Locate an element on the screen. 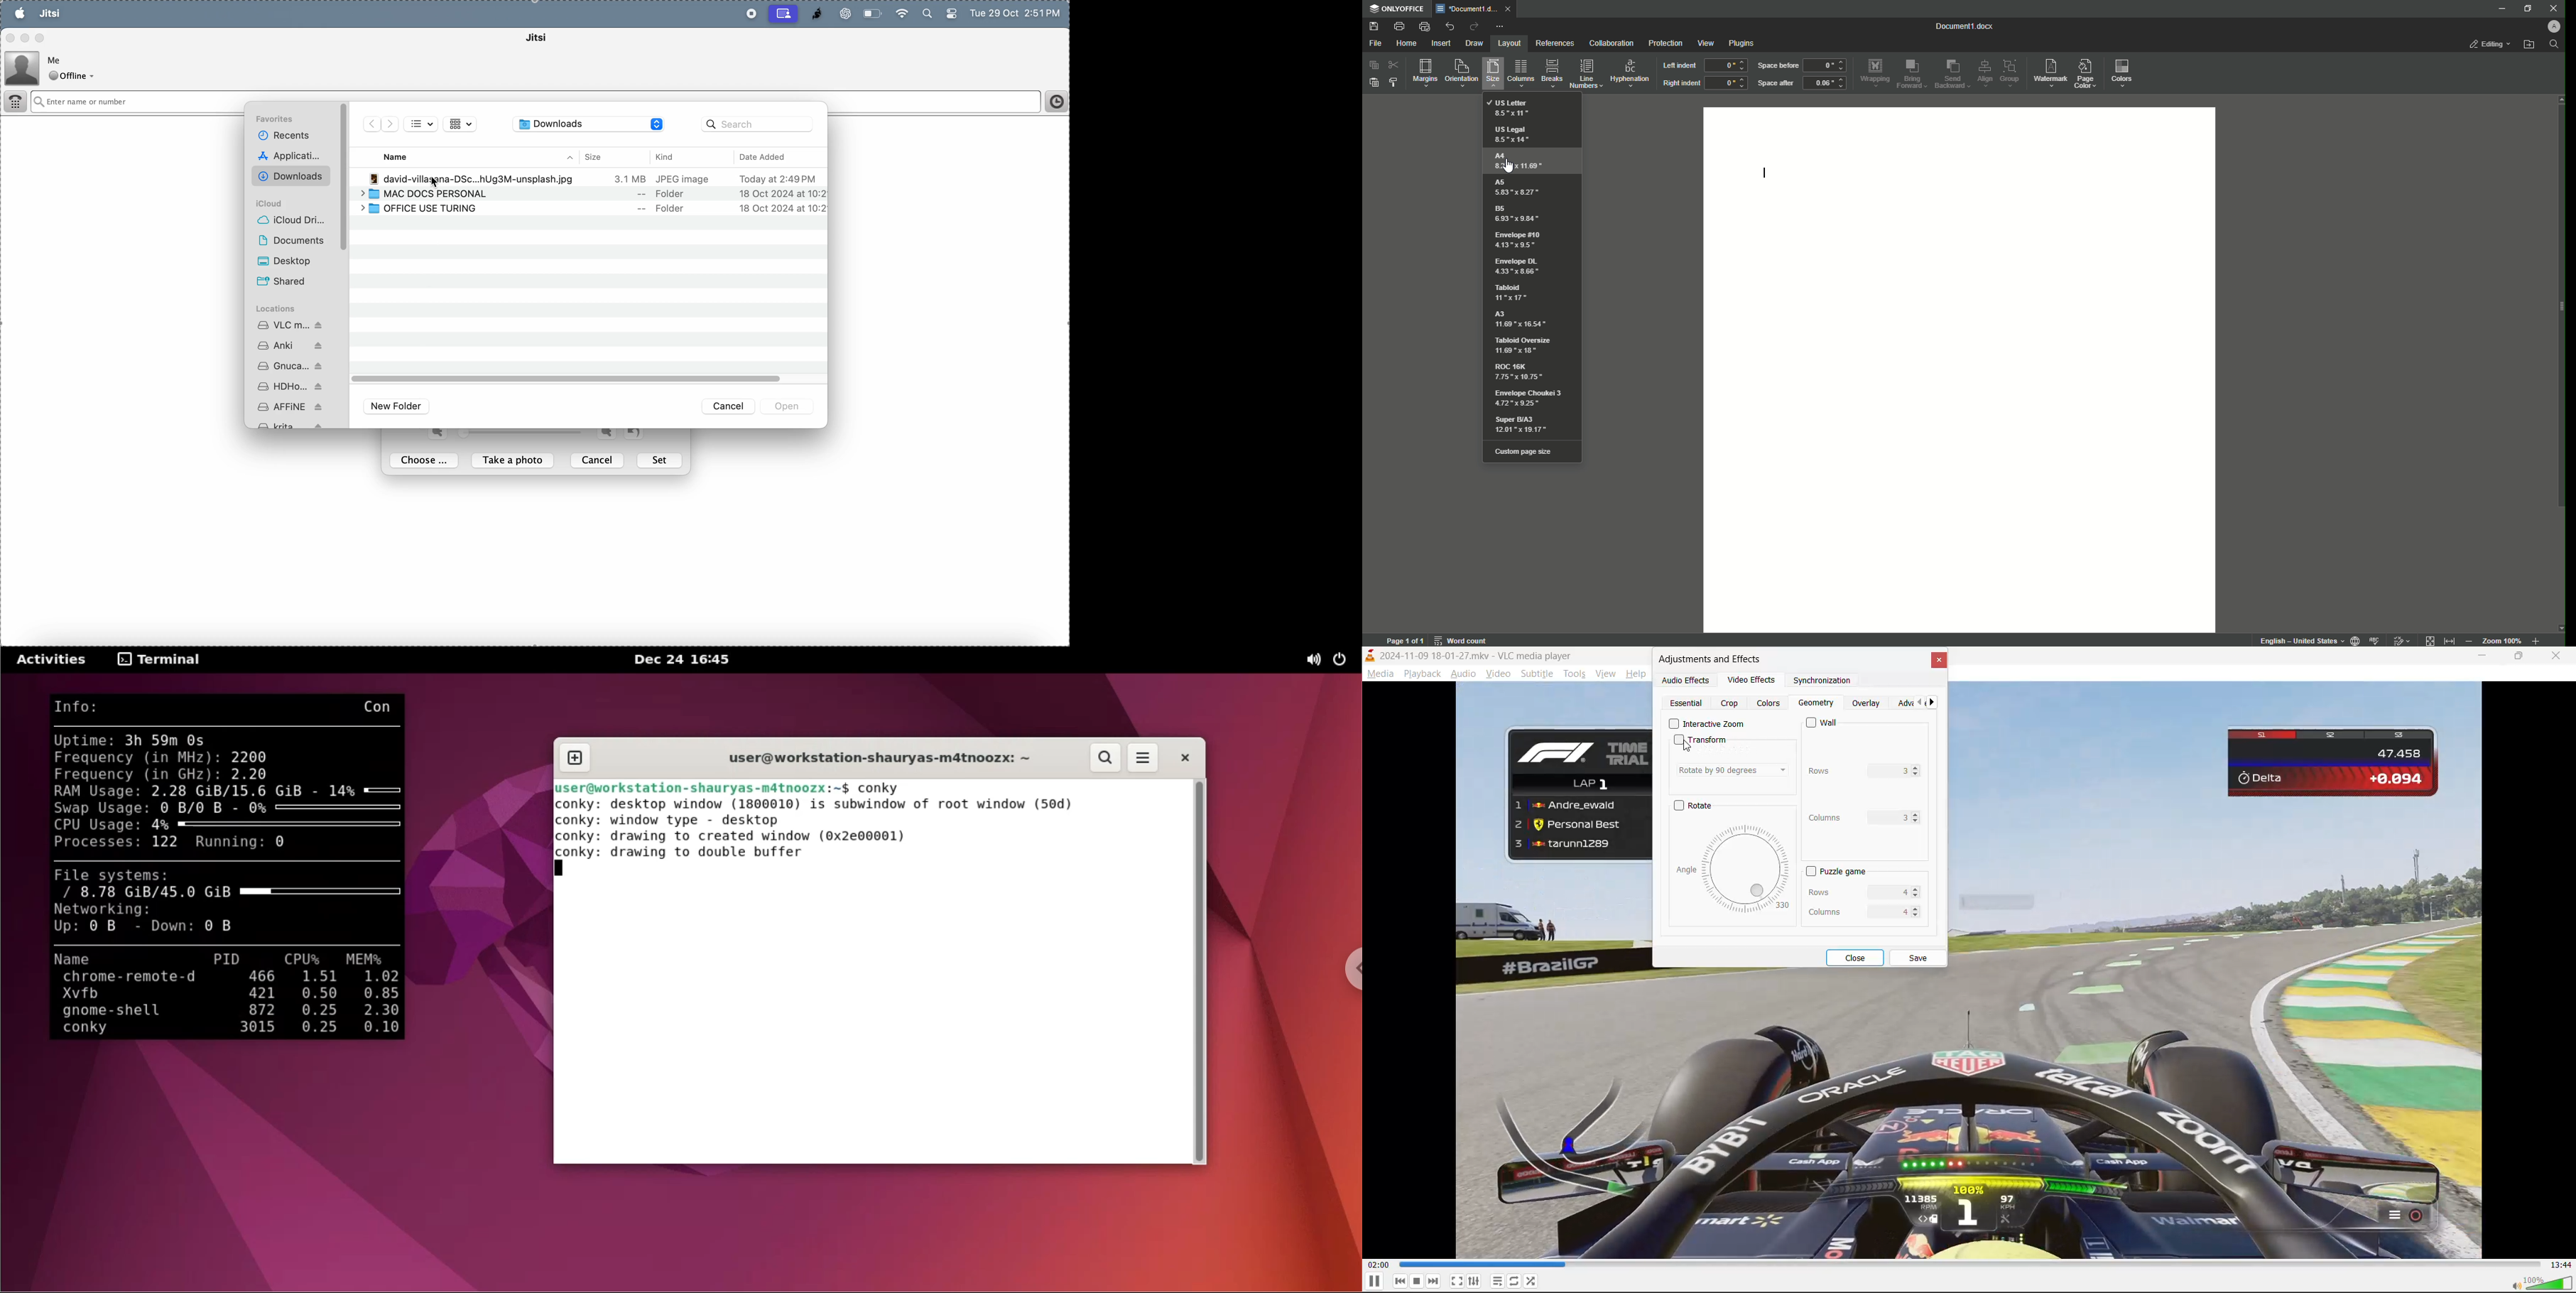  Right indent is located at coordinates (1681, 83).